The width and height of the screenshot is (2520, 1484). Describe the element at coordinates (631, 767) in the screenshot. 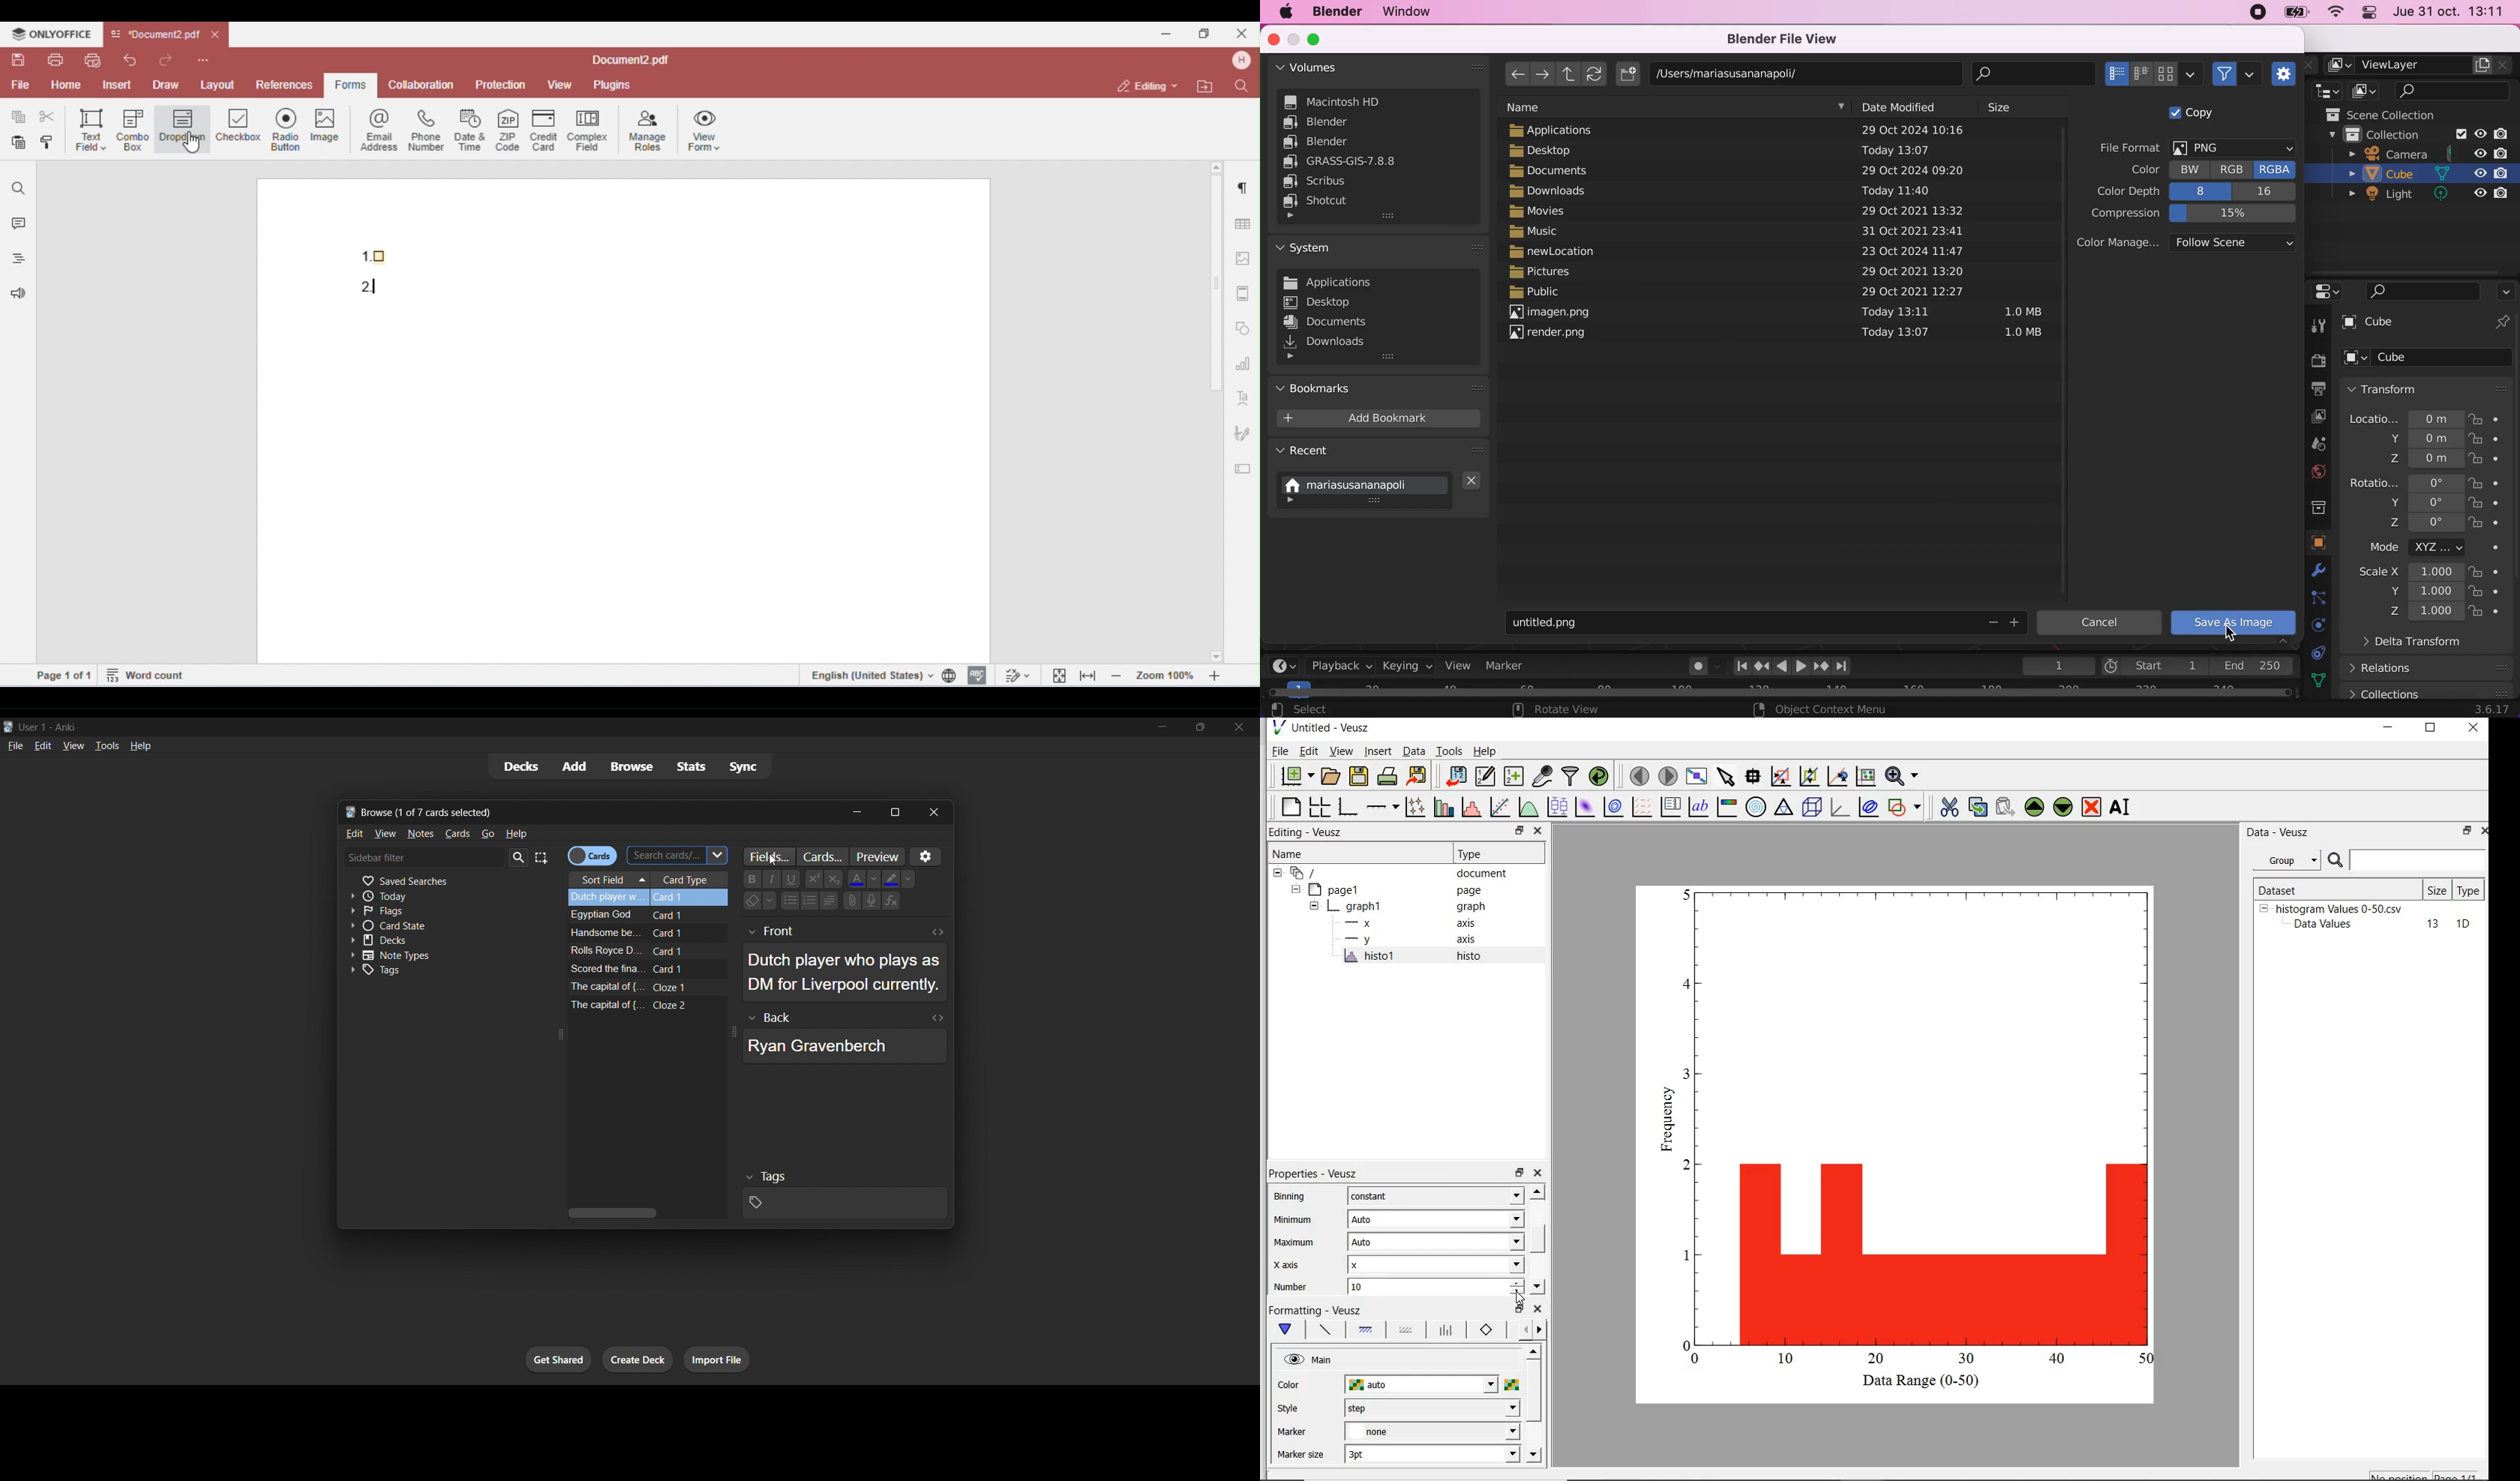

I see `browse` at that location.